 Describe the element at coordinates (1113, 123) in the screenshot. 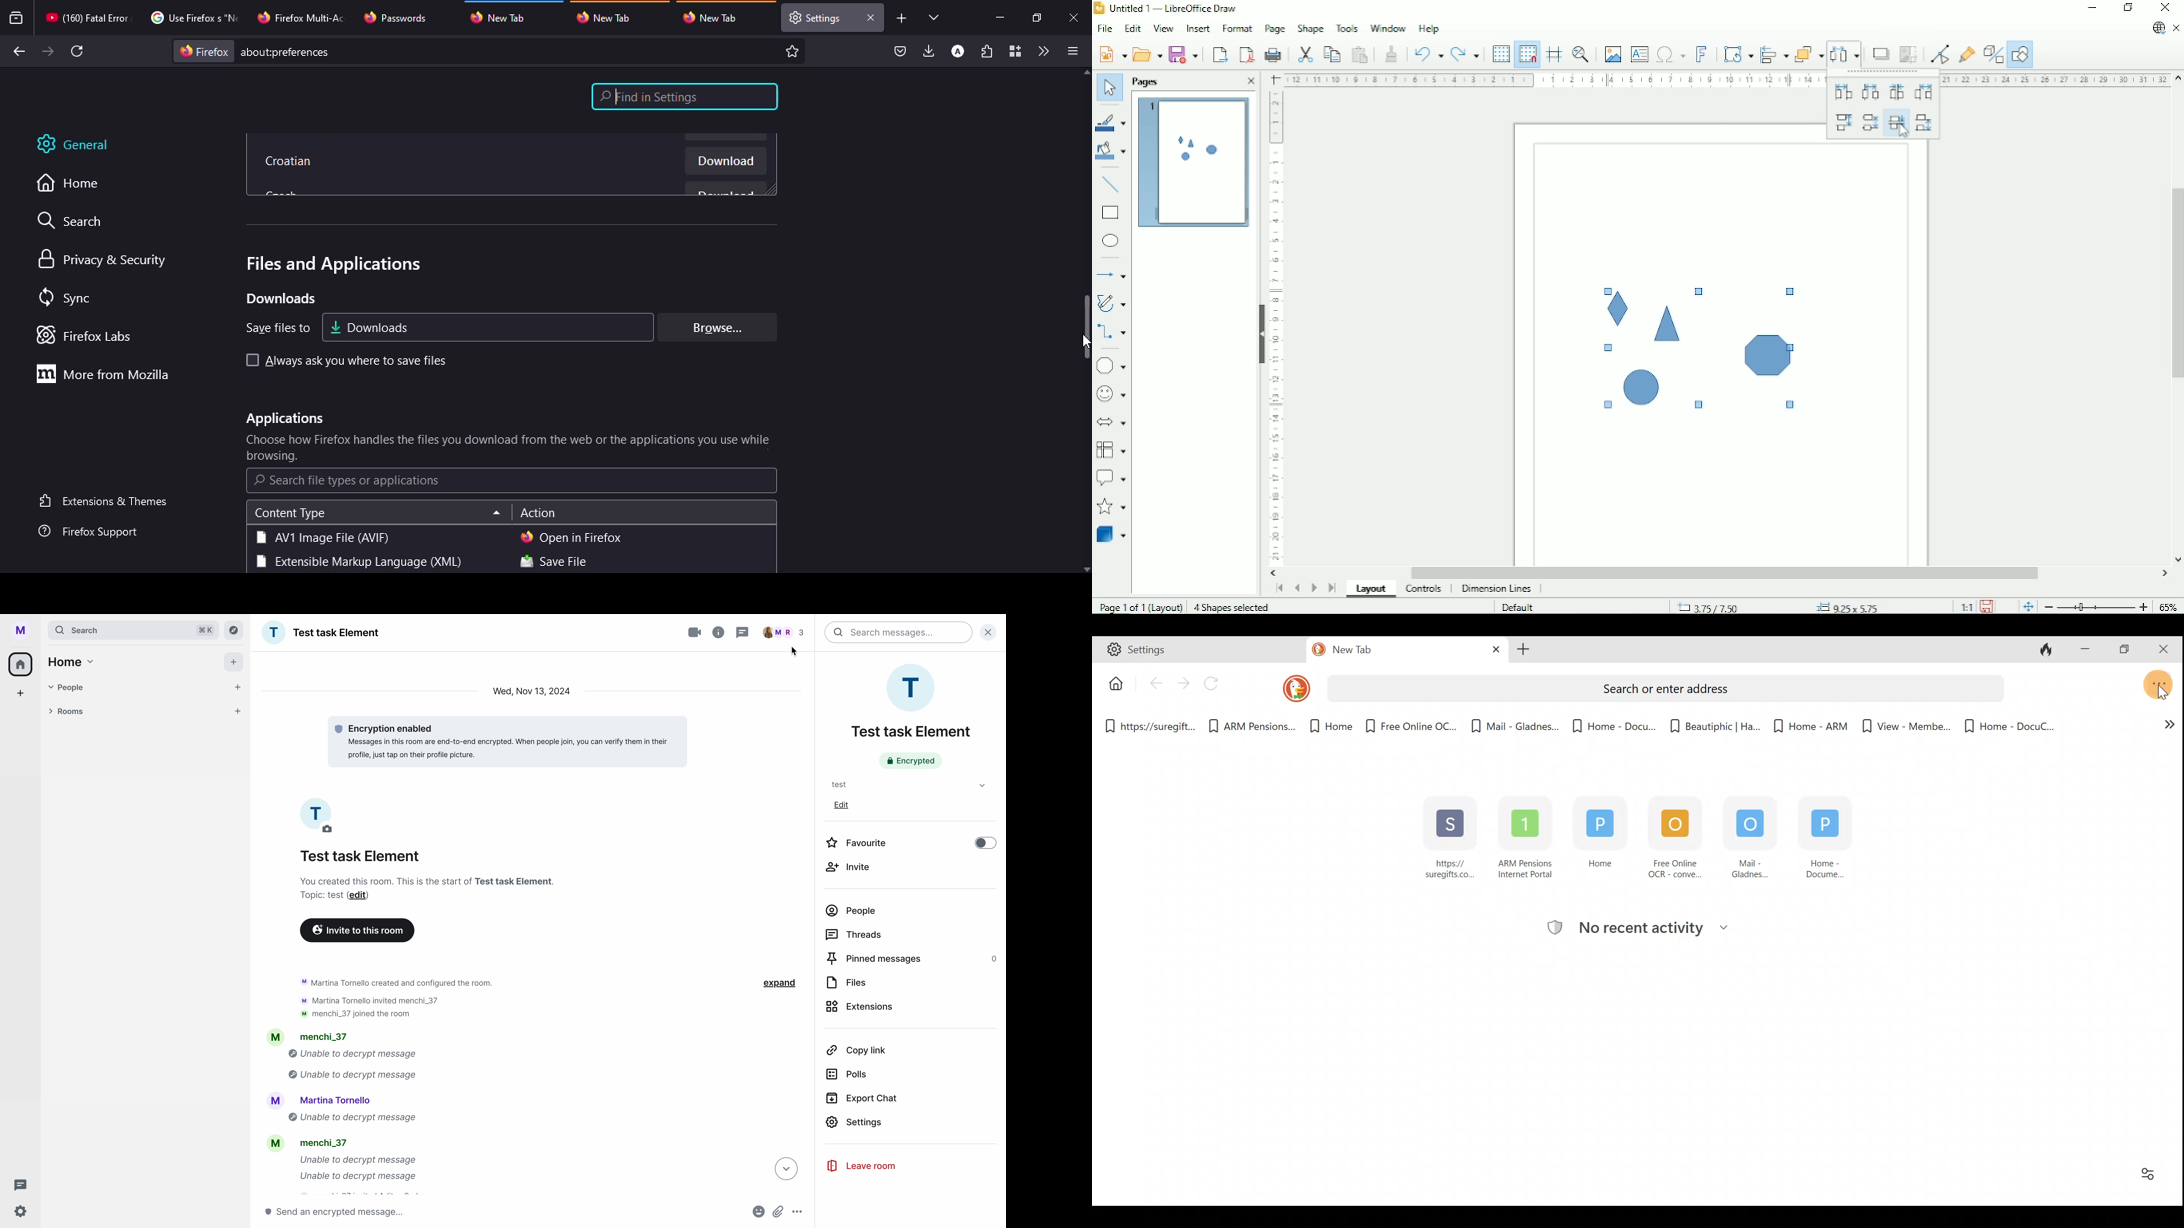

I see `Line color` at that location.